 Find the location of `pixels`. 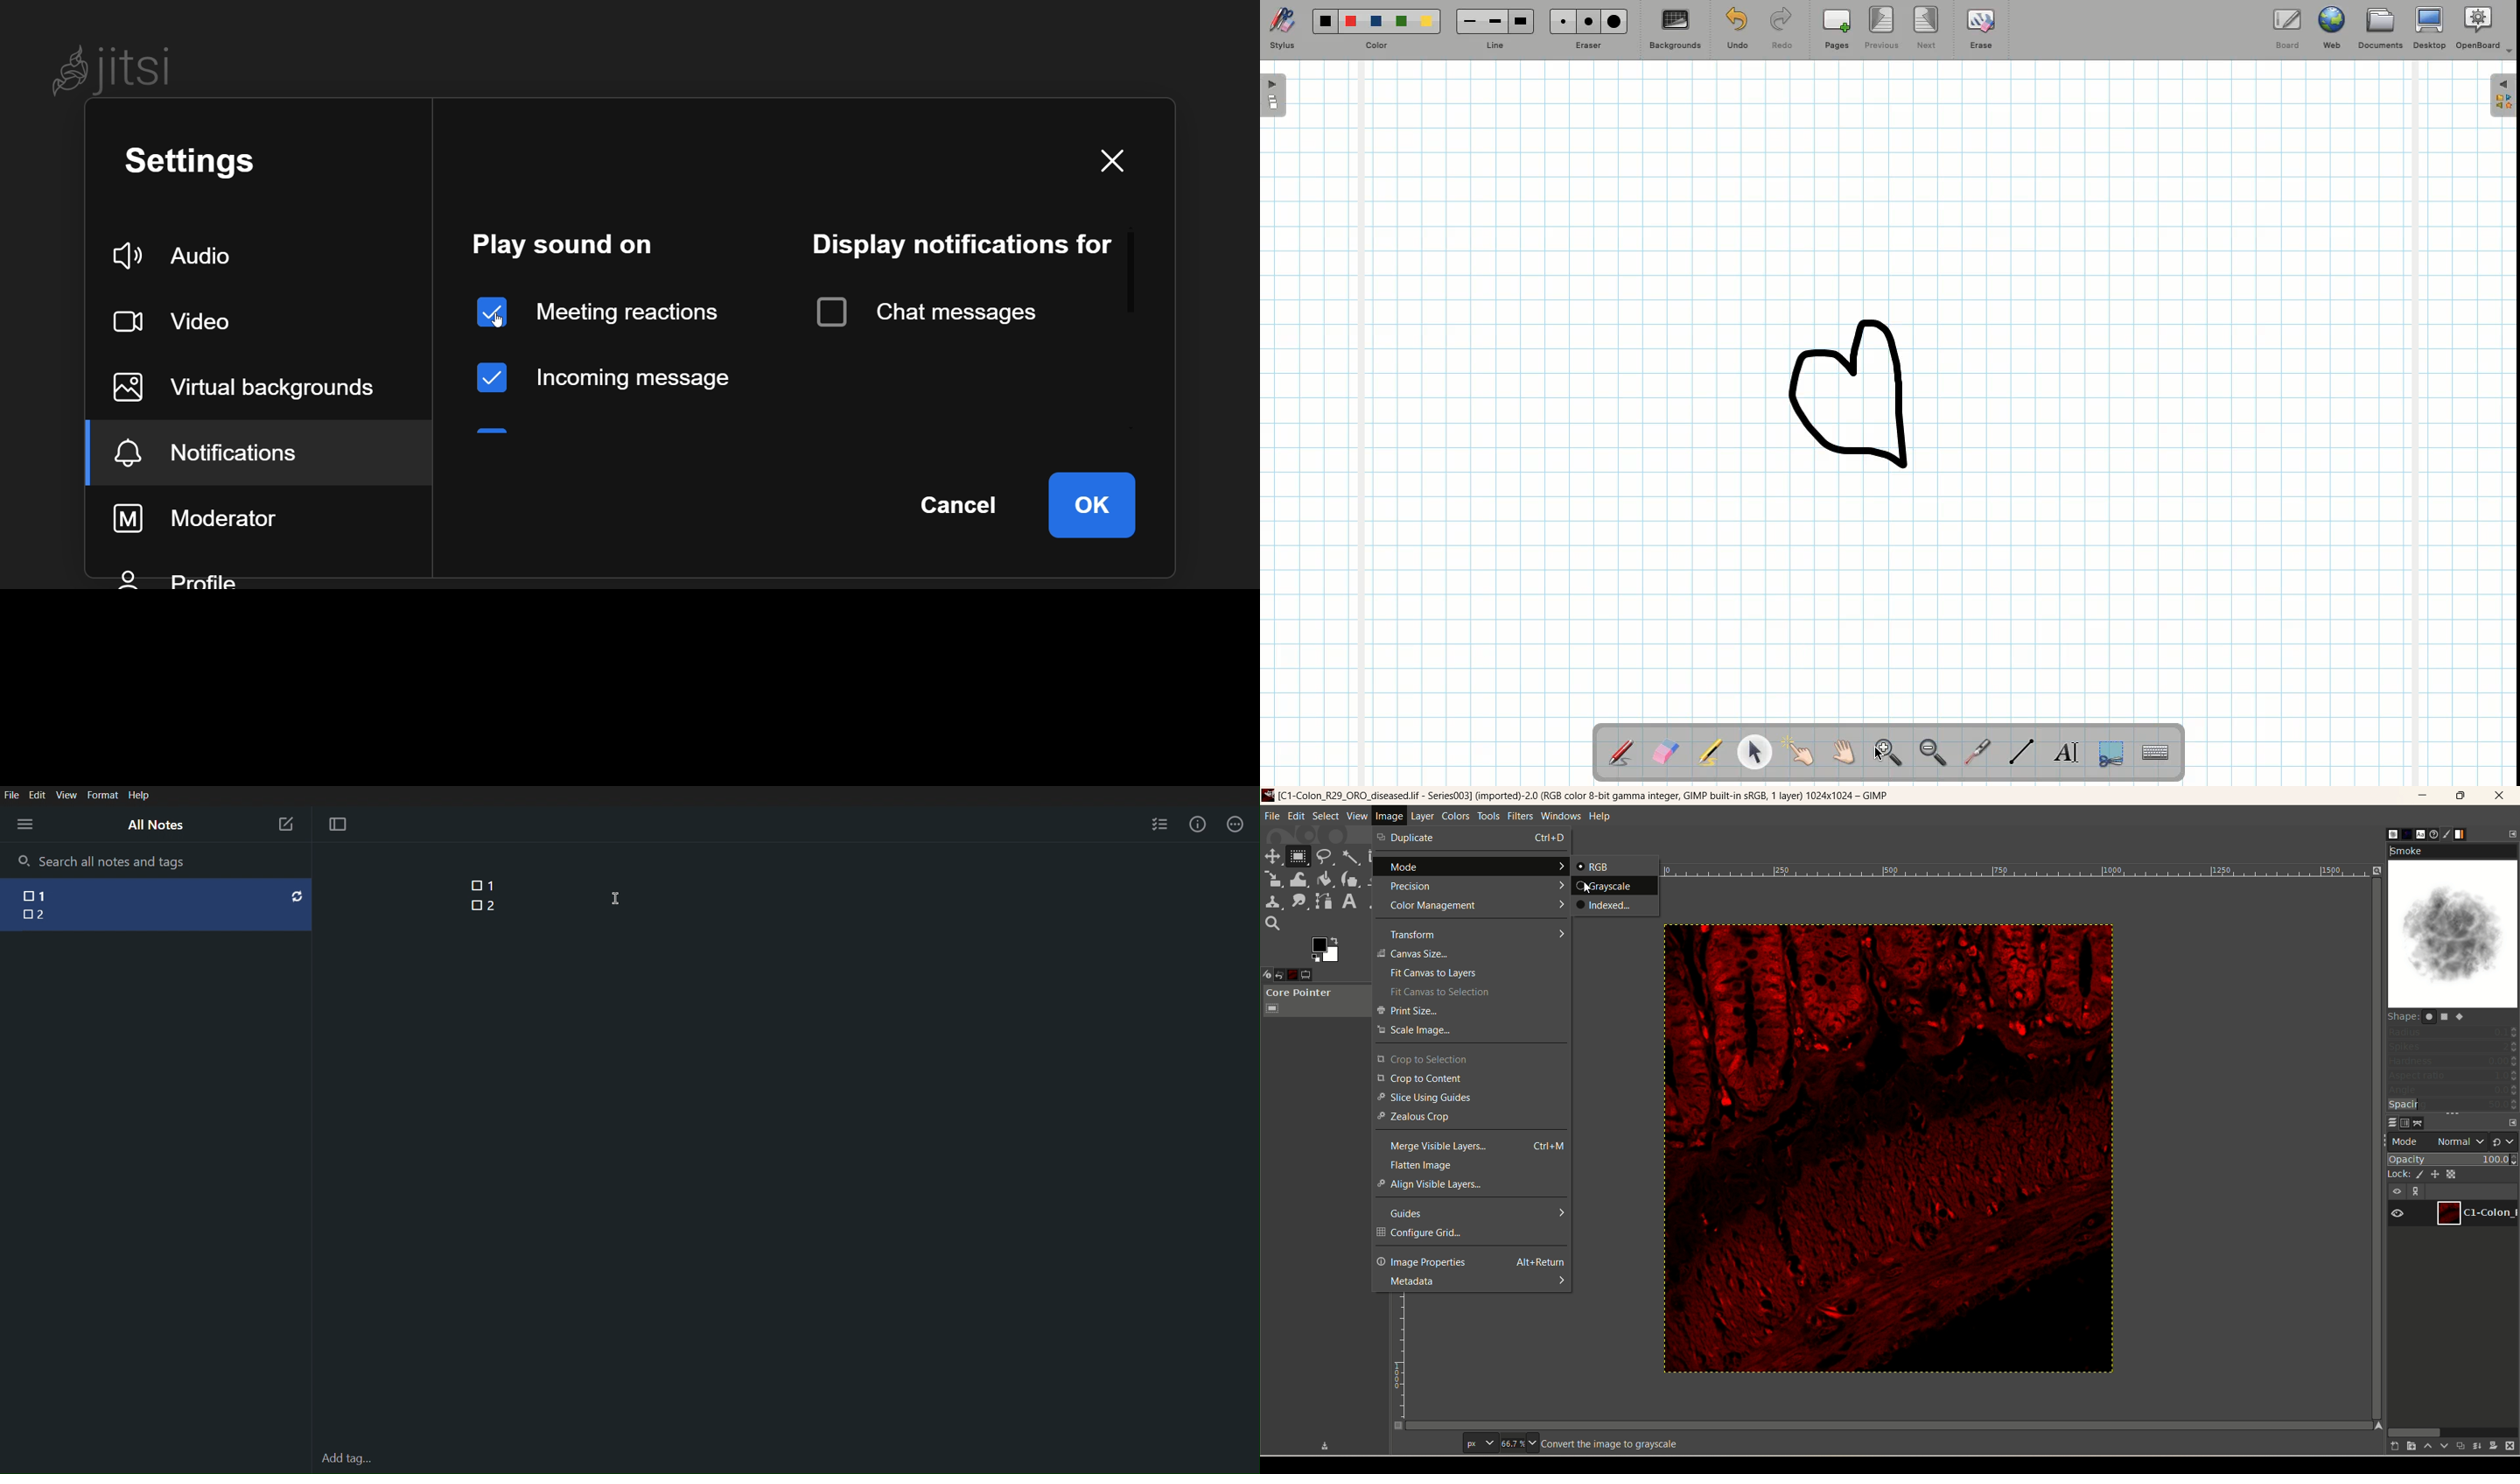

pixels is located at coordinates (1482, 1442).